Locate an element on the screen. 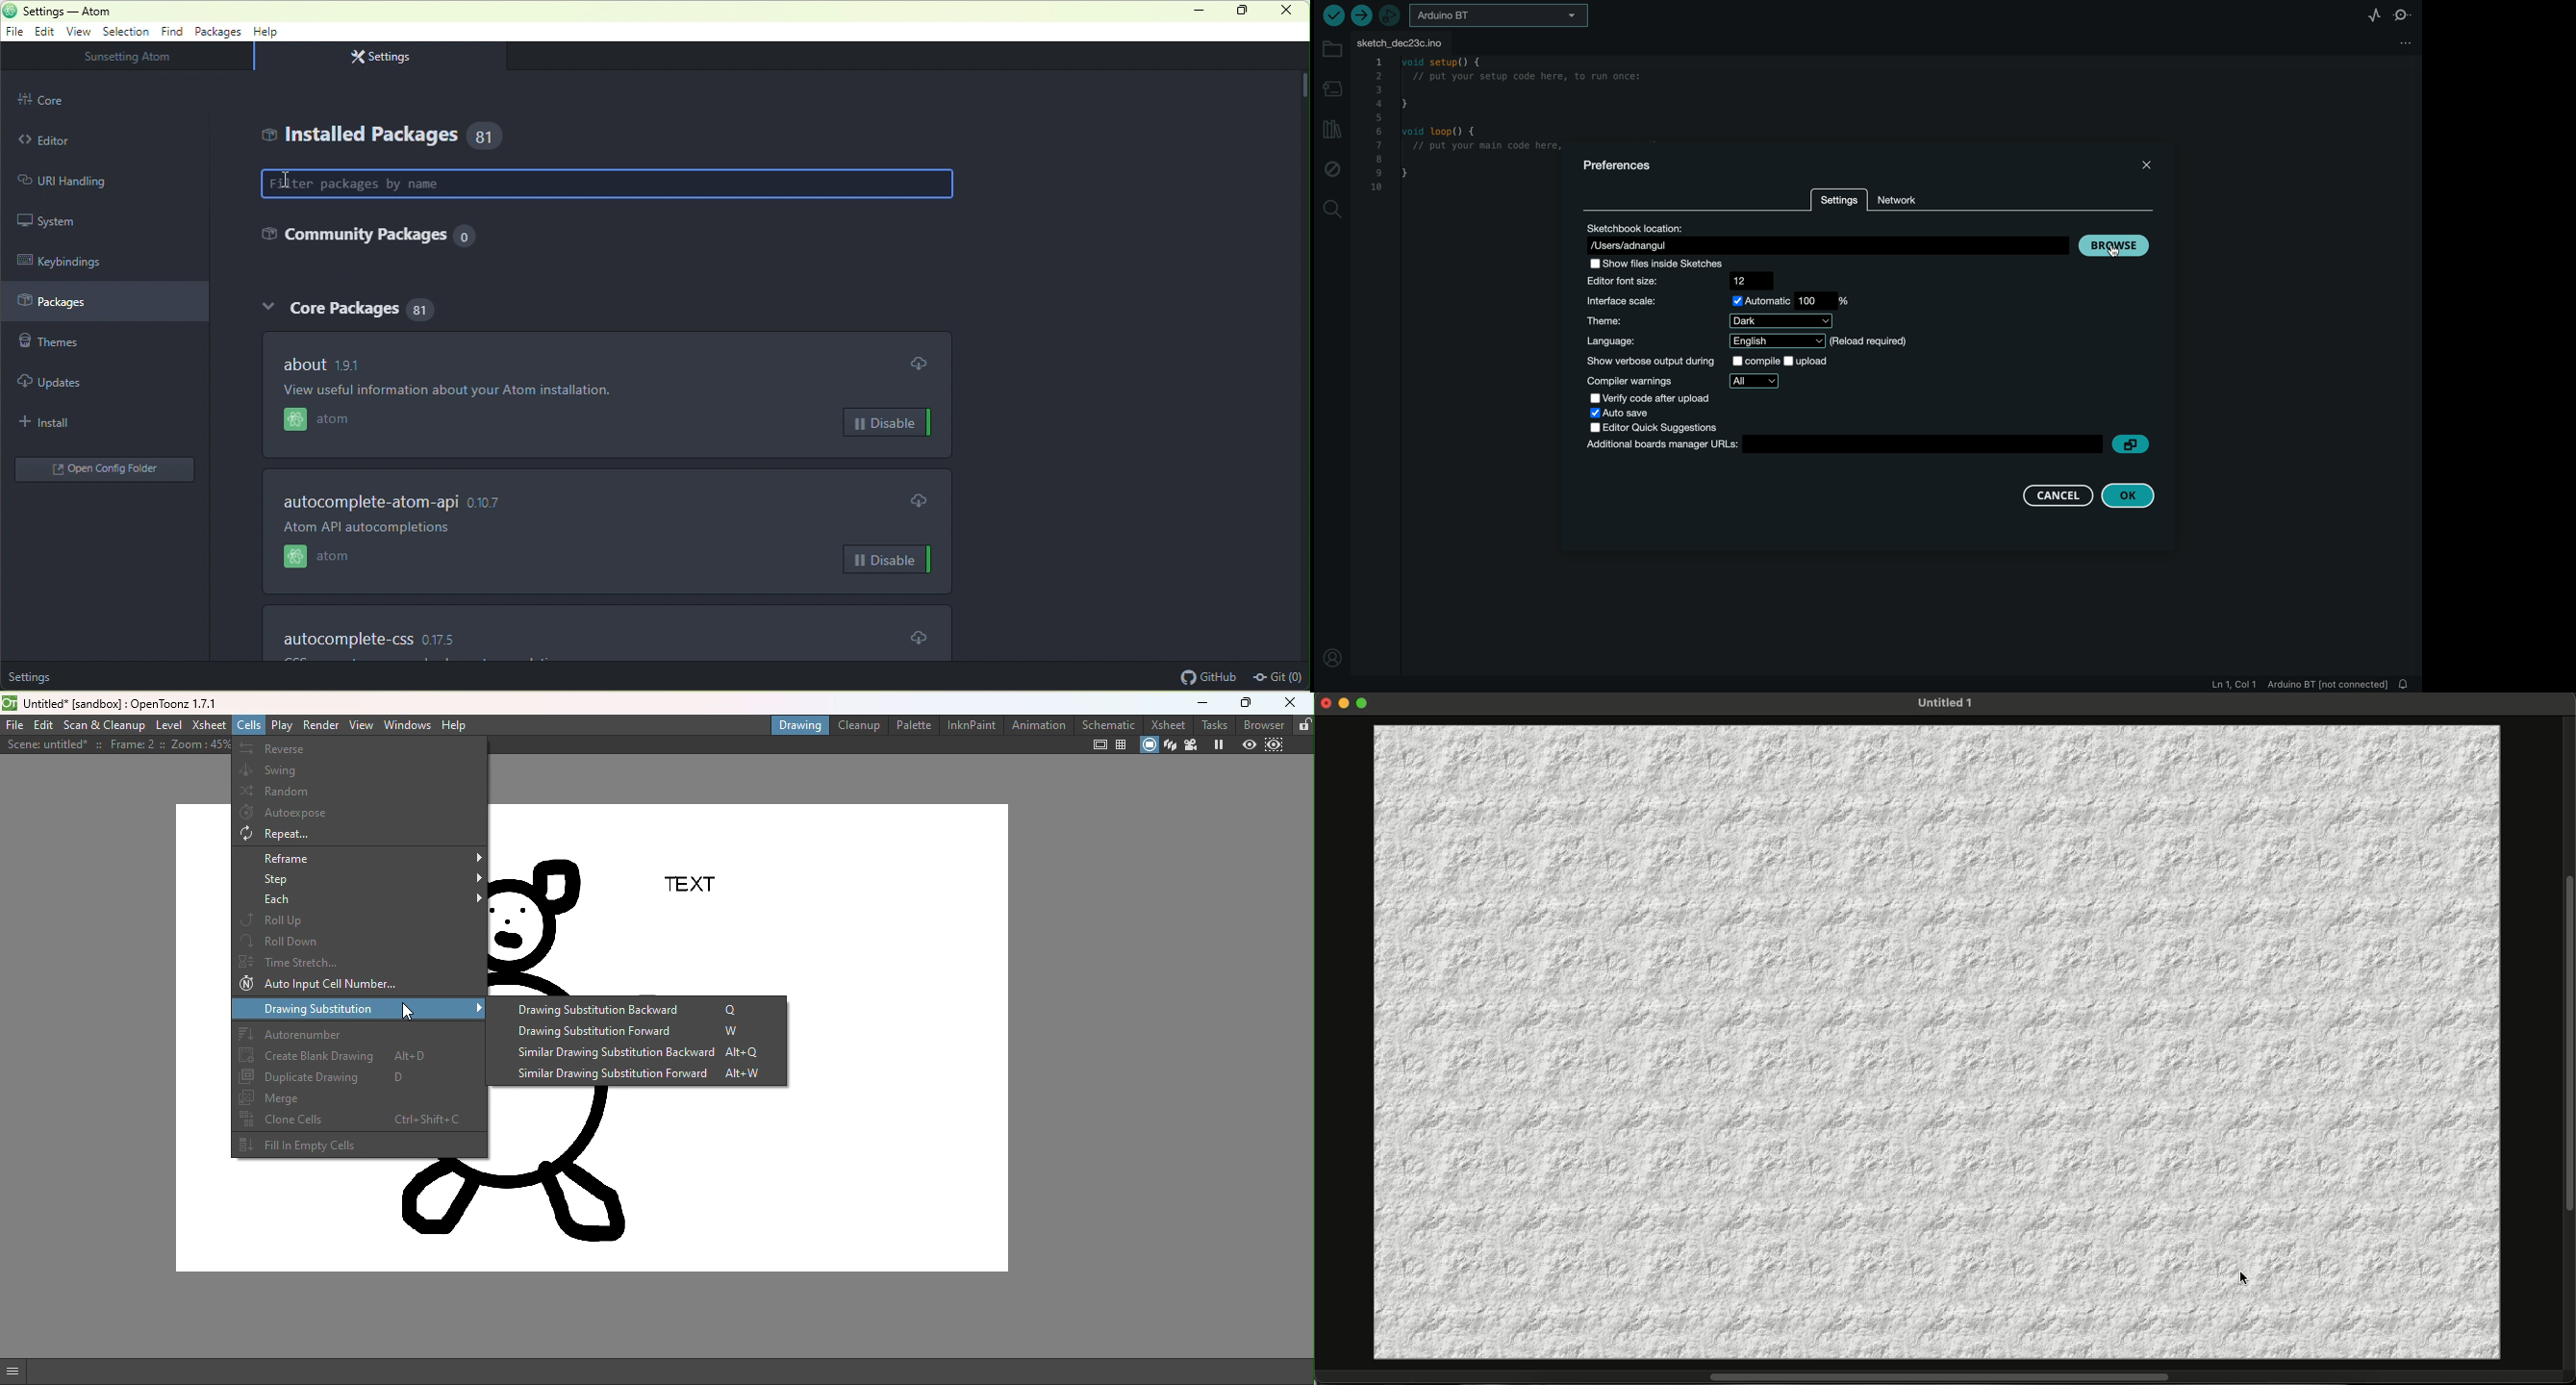  atom logo is located at coordinates (292, 421).